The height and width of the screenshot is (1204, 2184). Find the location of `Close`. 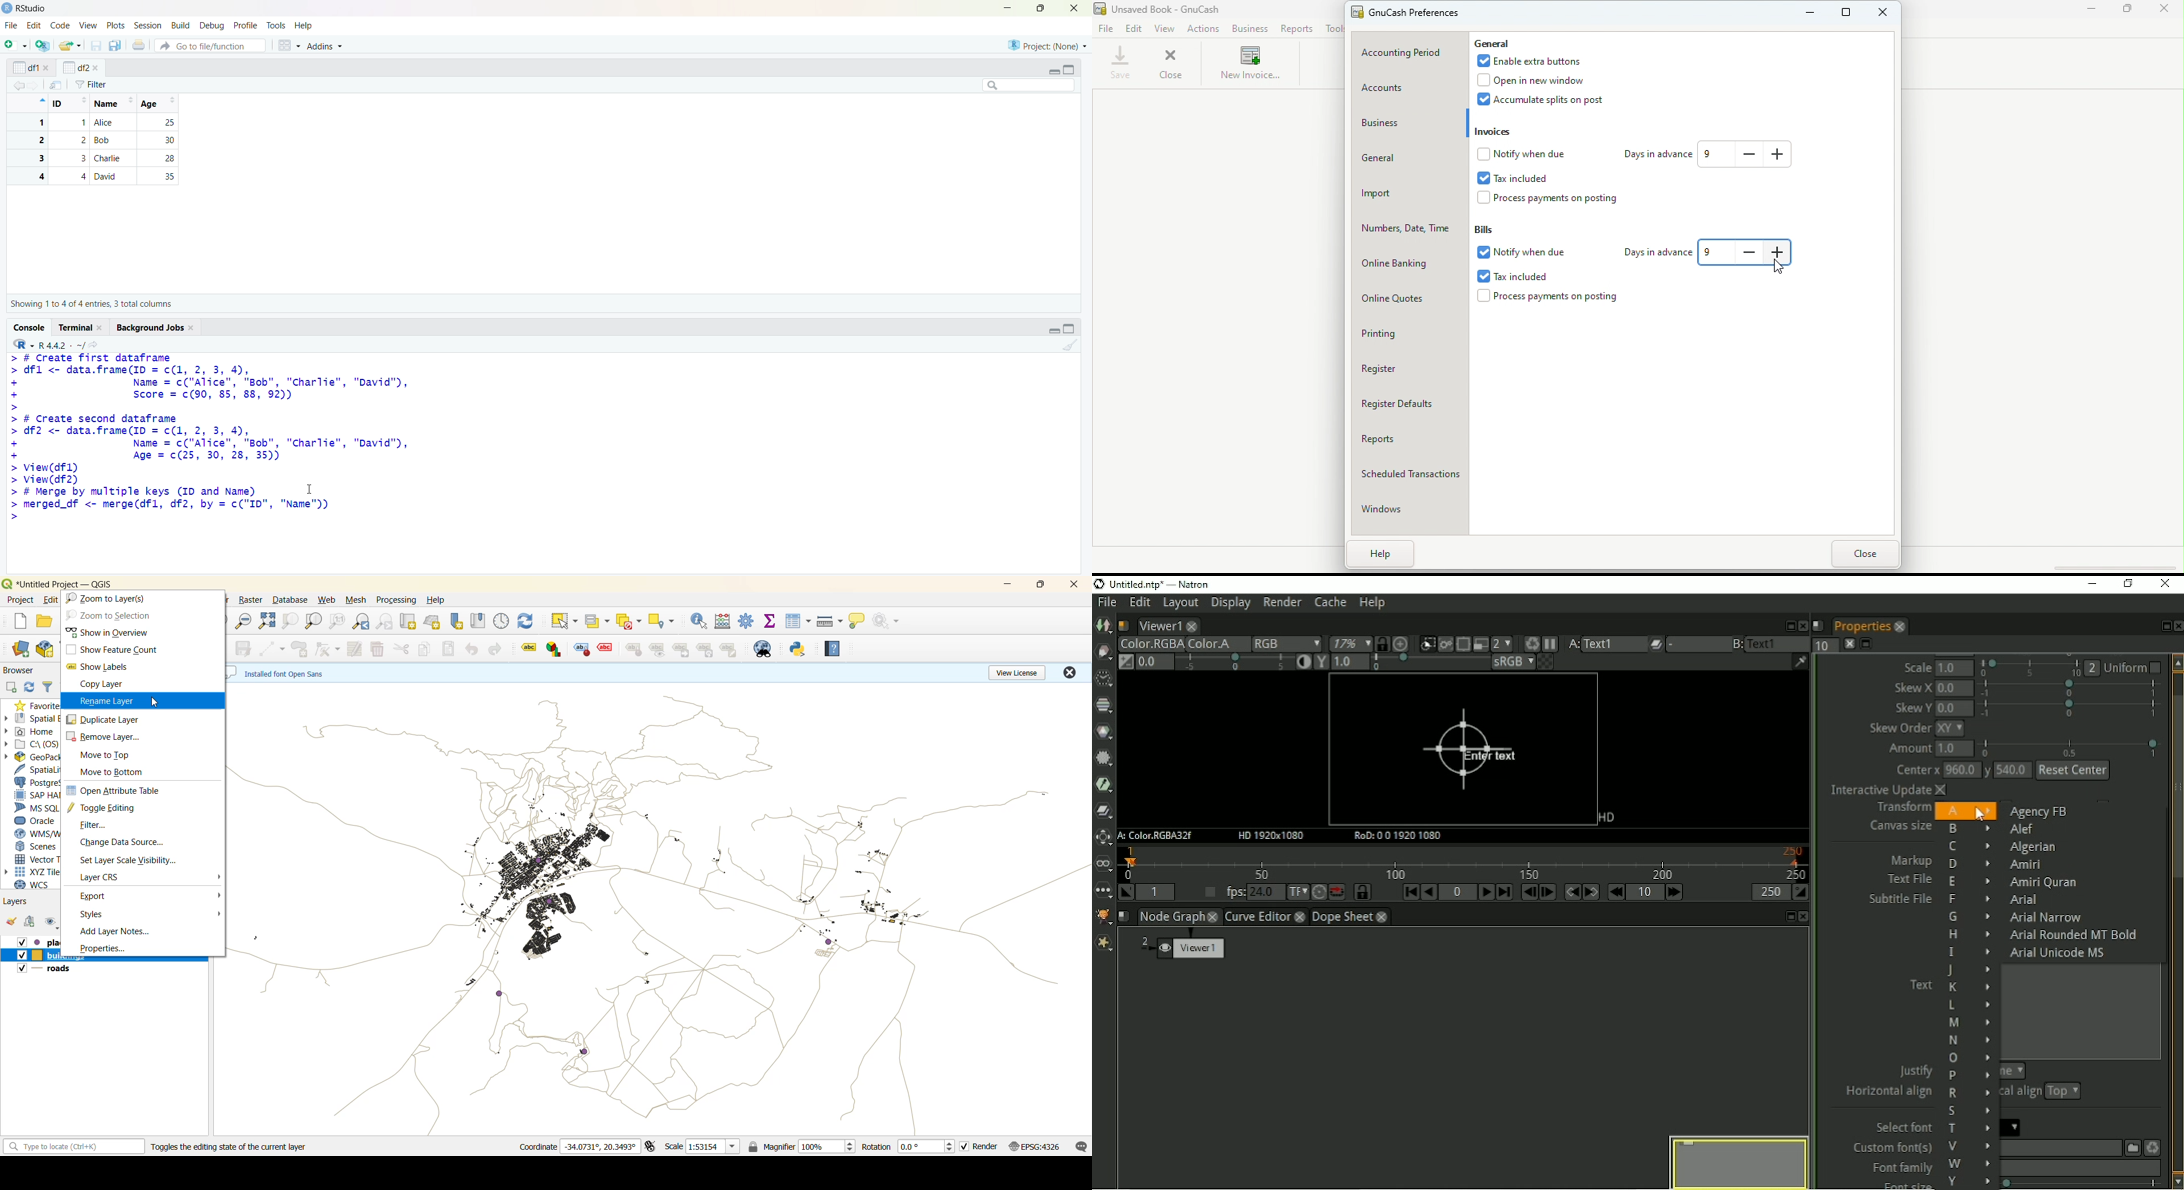

Close is located at coordinates (2168, 11).